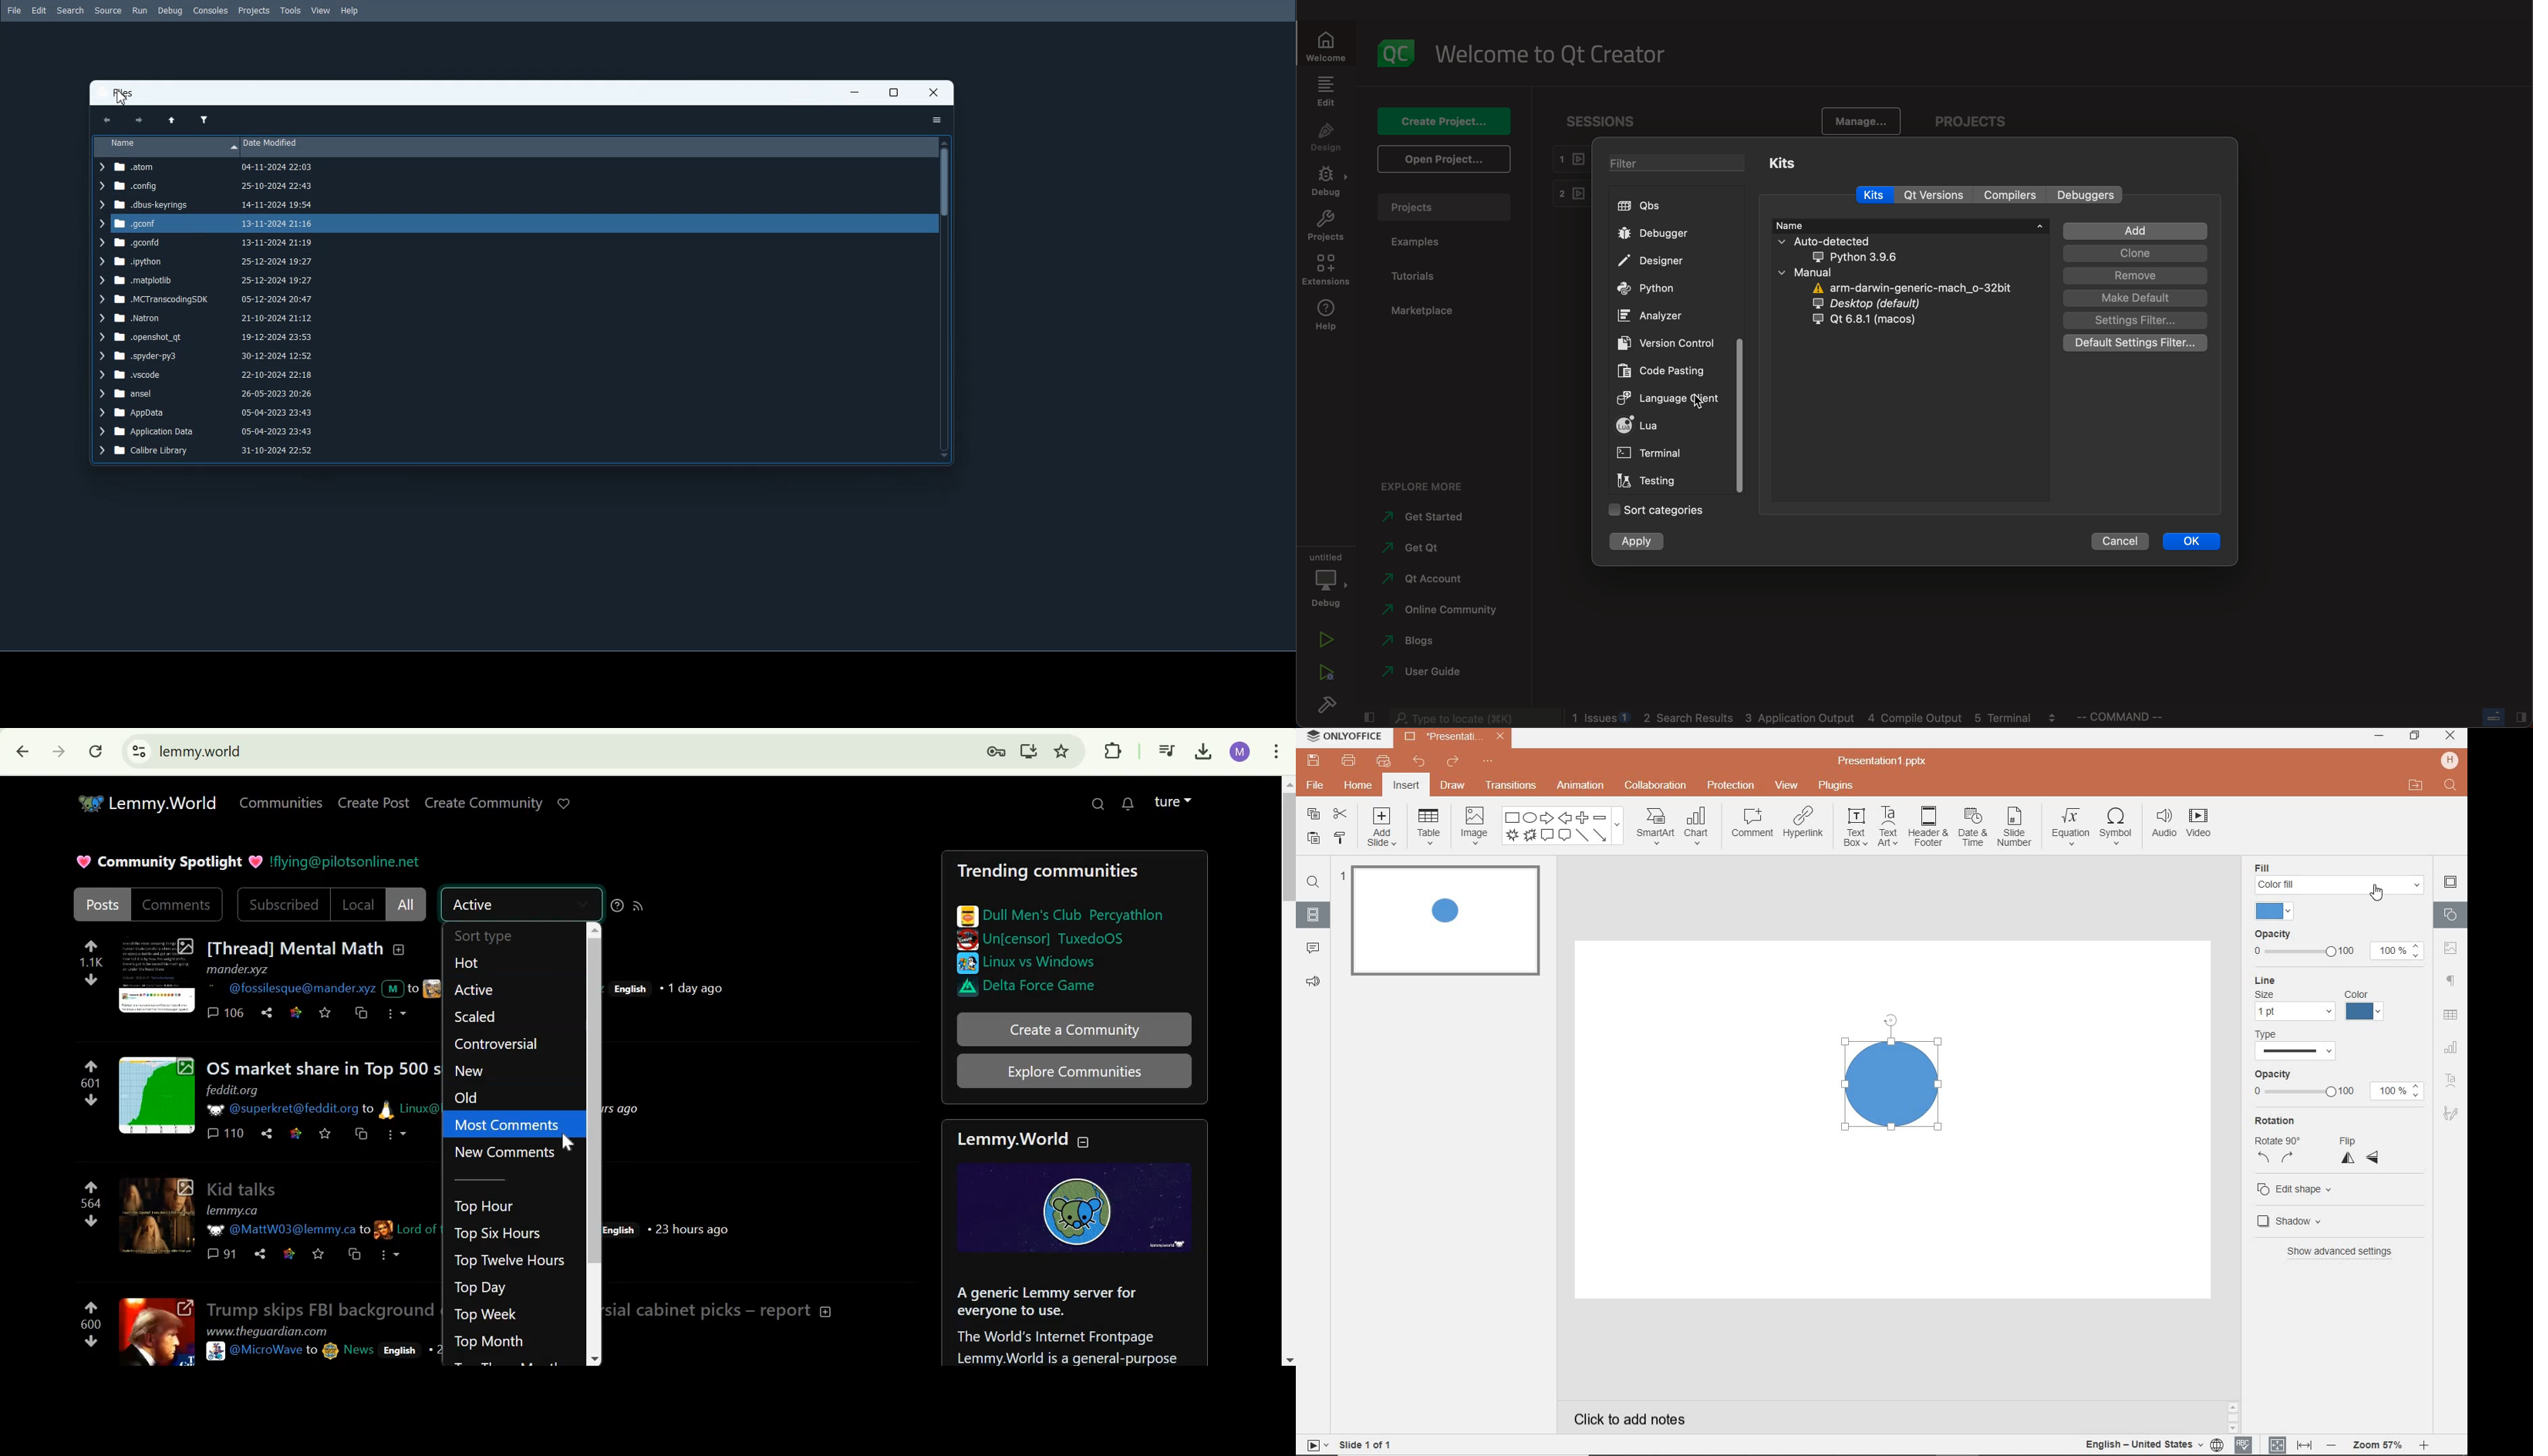  What do you see at coordinates (2134, 253) in the screenshot?
I see `clone` at bounding box center [2134, 253].